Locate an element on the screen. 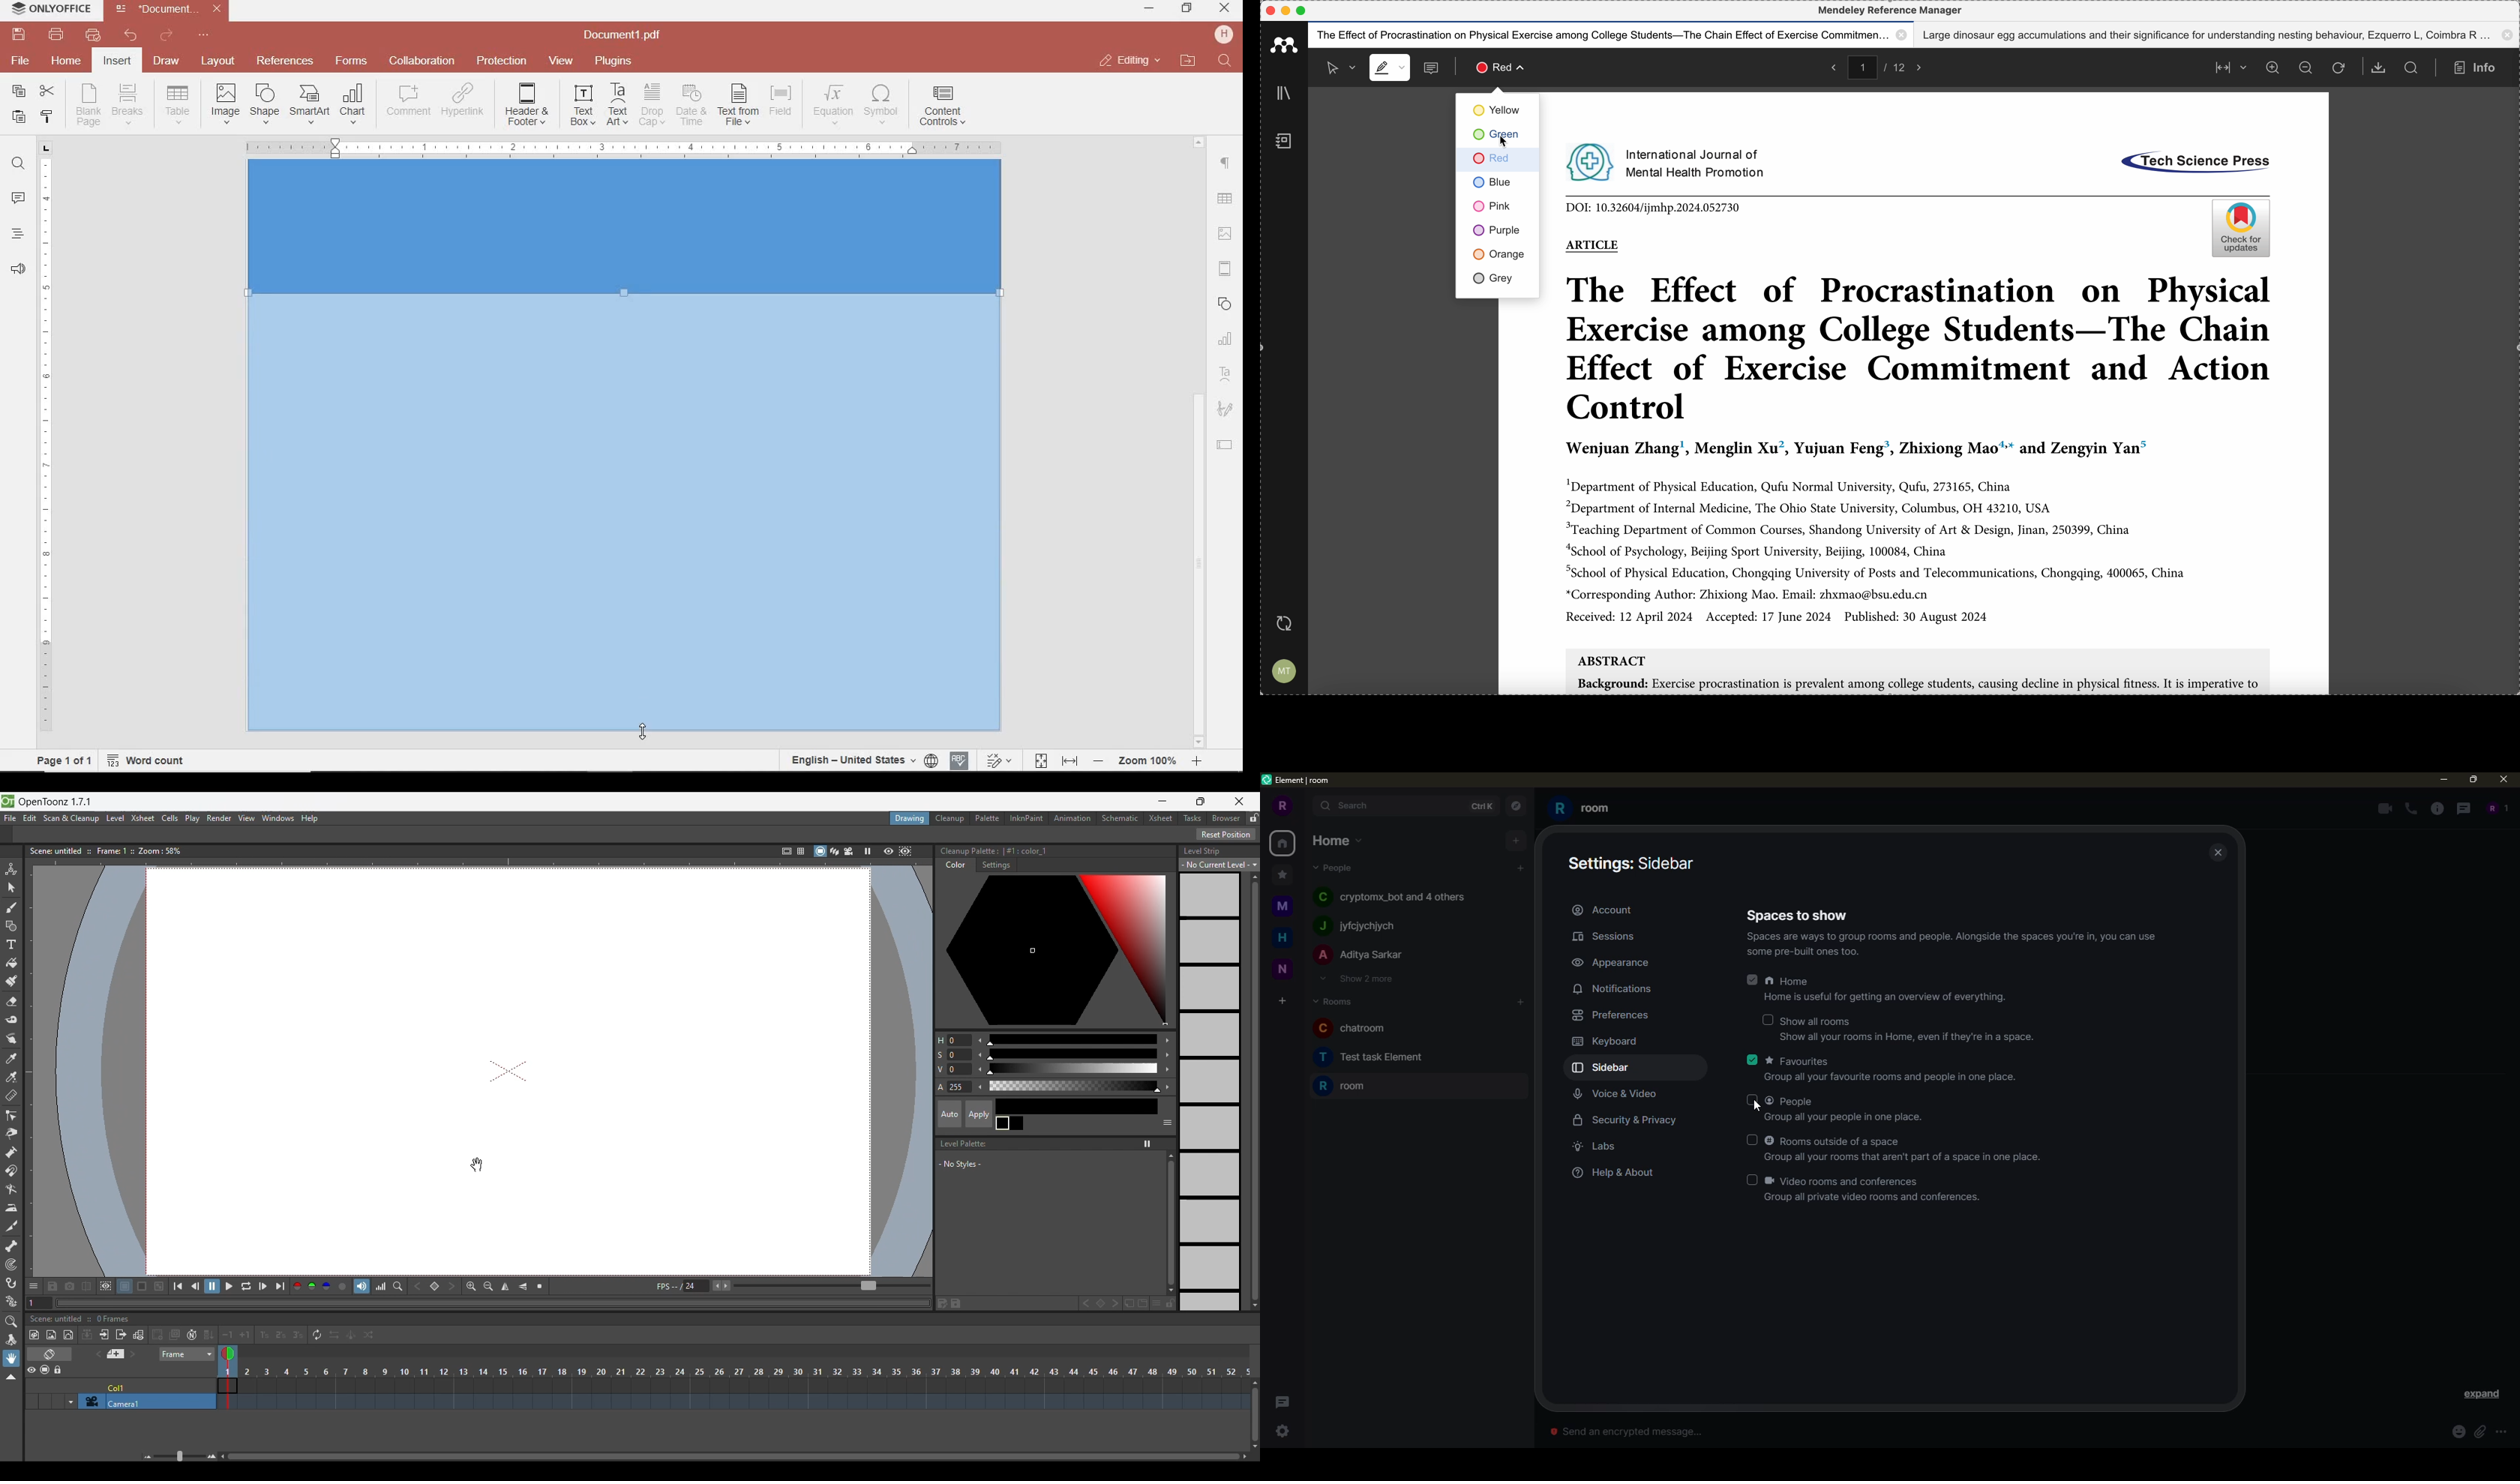 The width and height of the screenshot is (2520, 1484). system name is located at coordinates (47, 10).